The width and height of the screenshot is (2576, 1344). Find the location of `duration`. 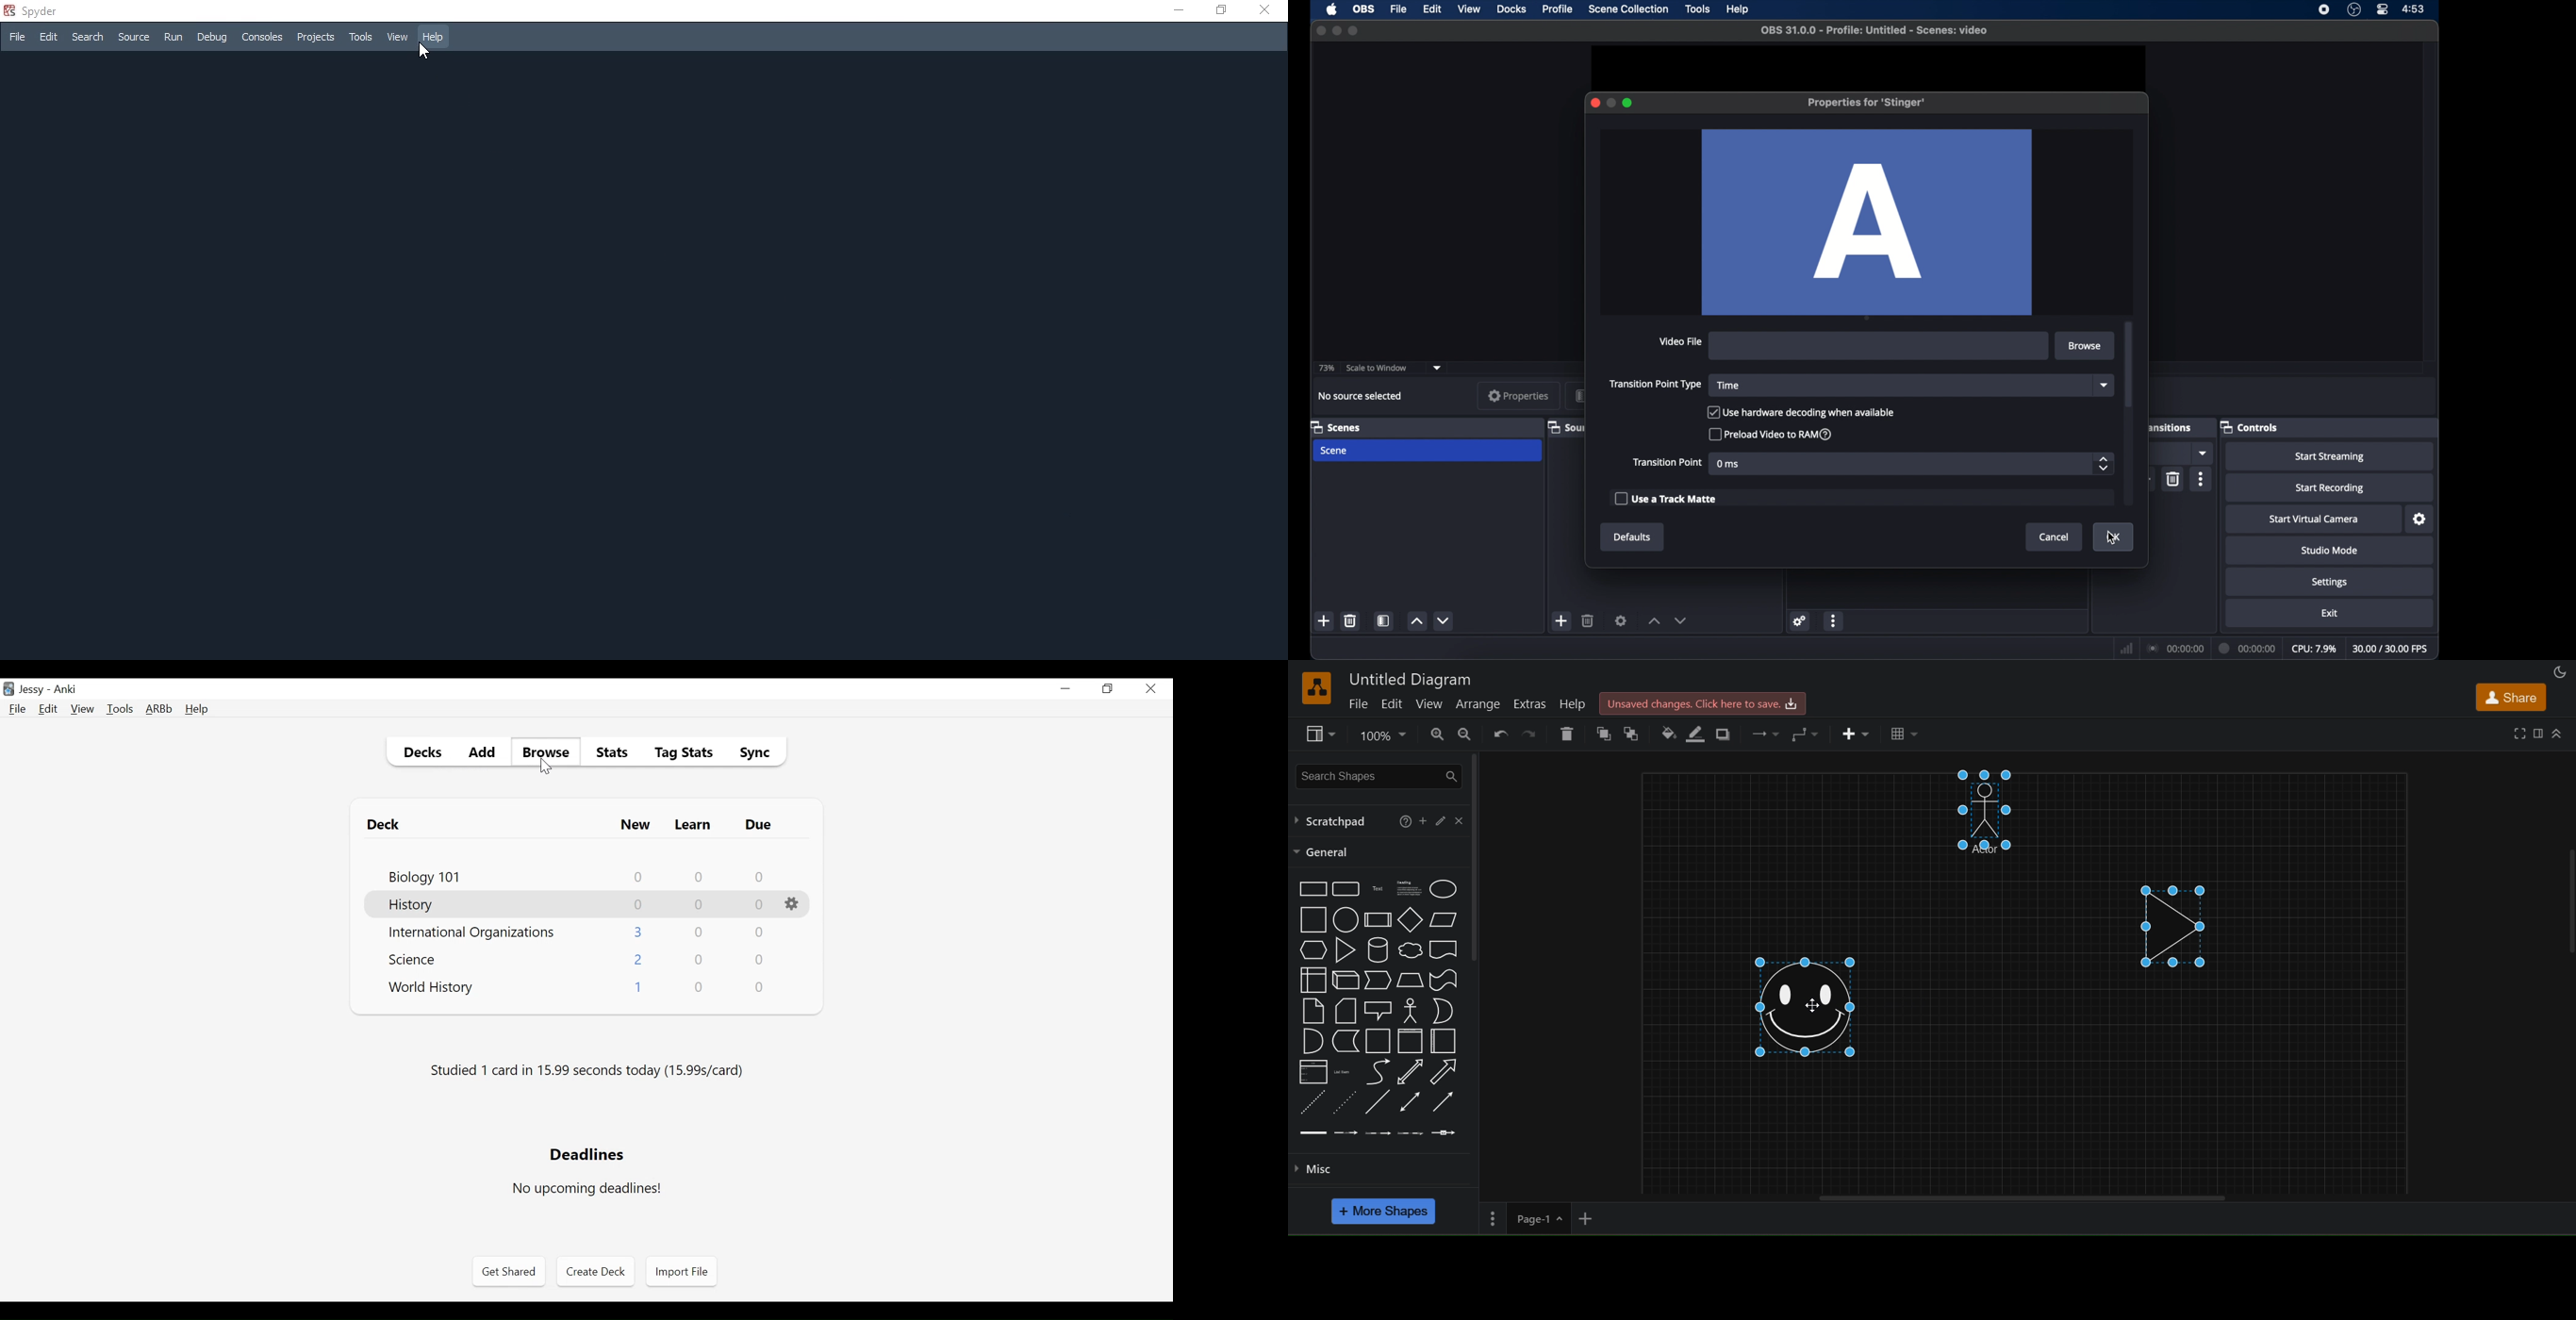

duration is located at coordinates (2247, 648).